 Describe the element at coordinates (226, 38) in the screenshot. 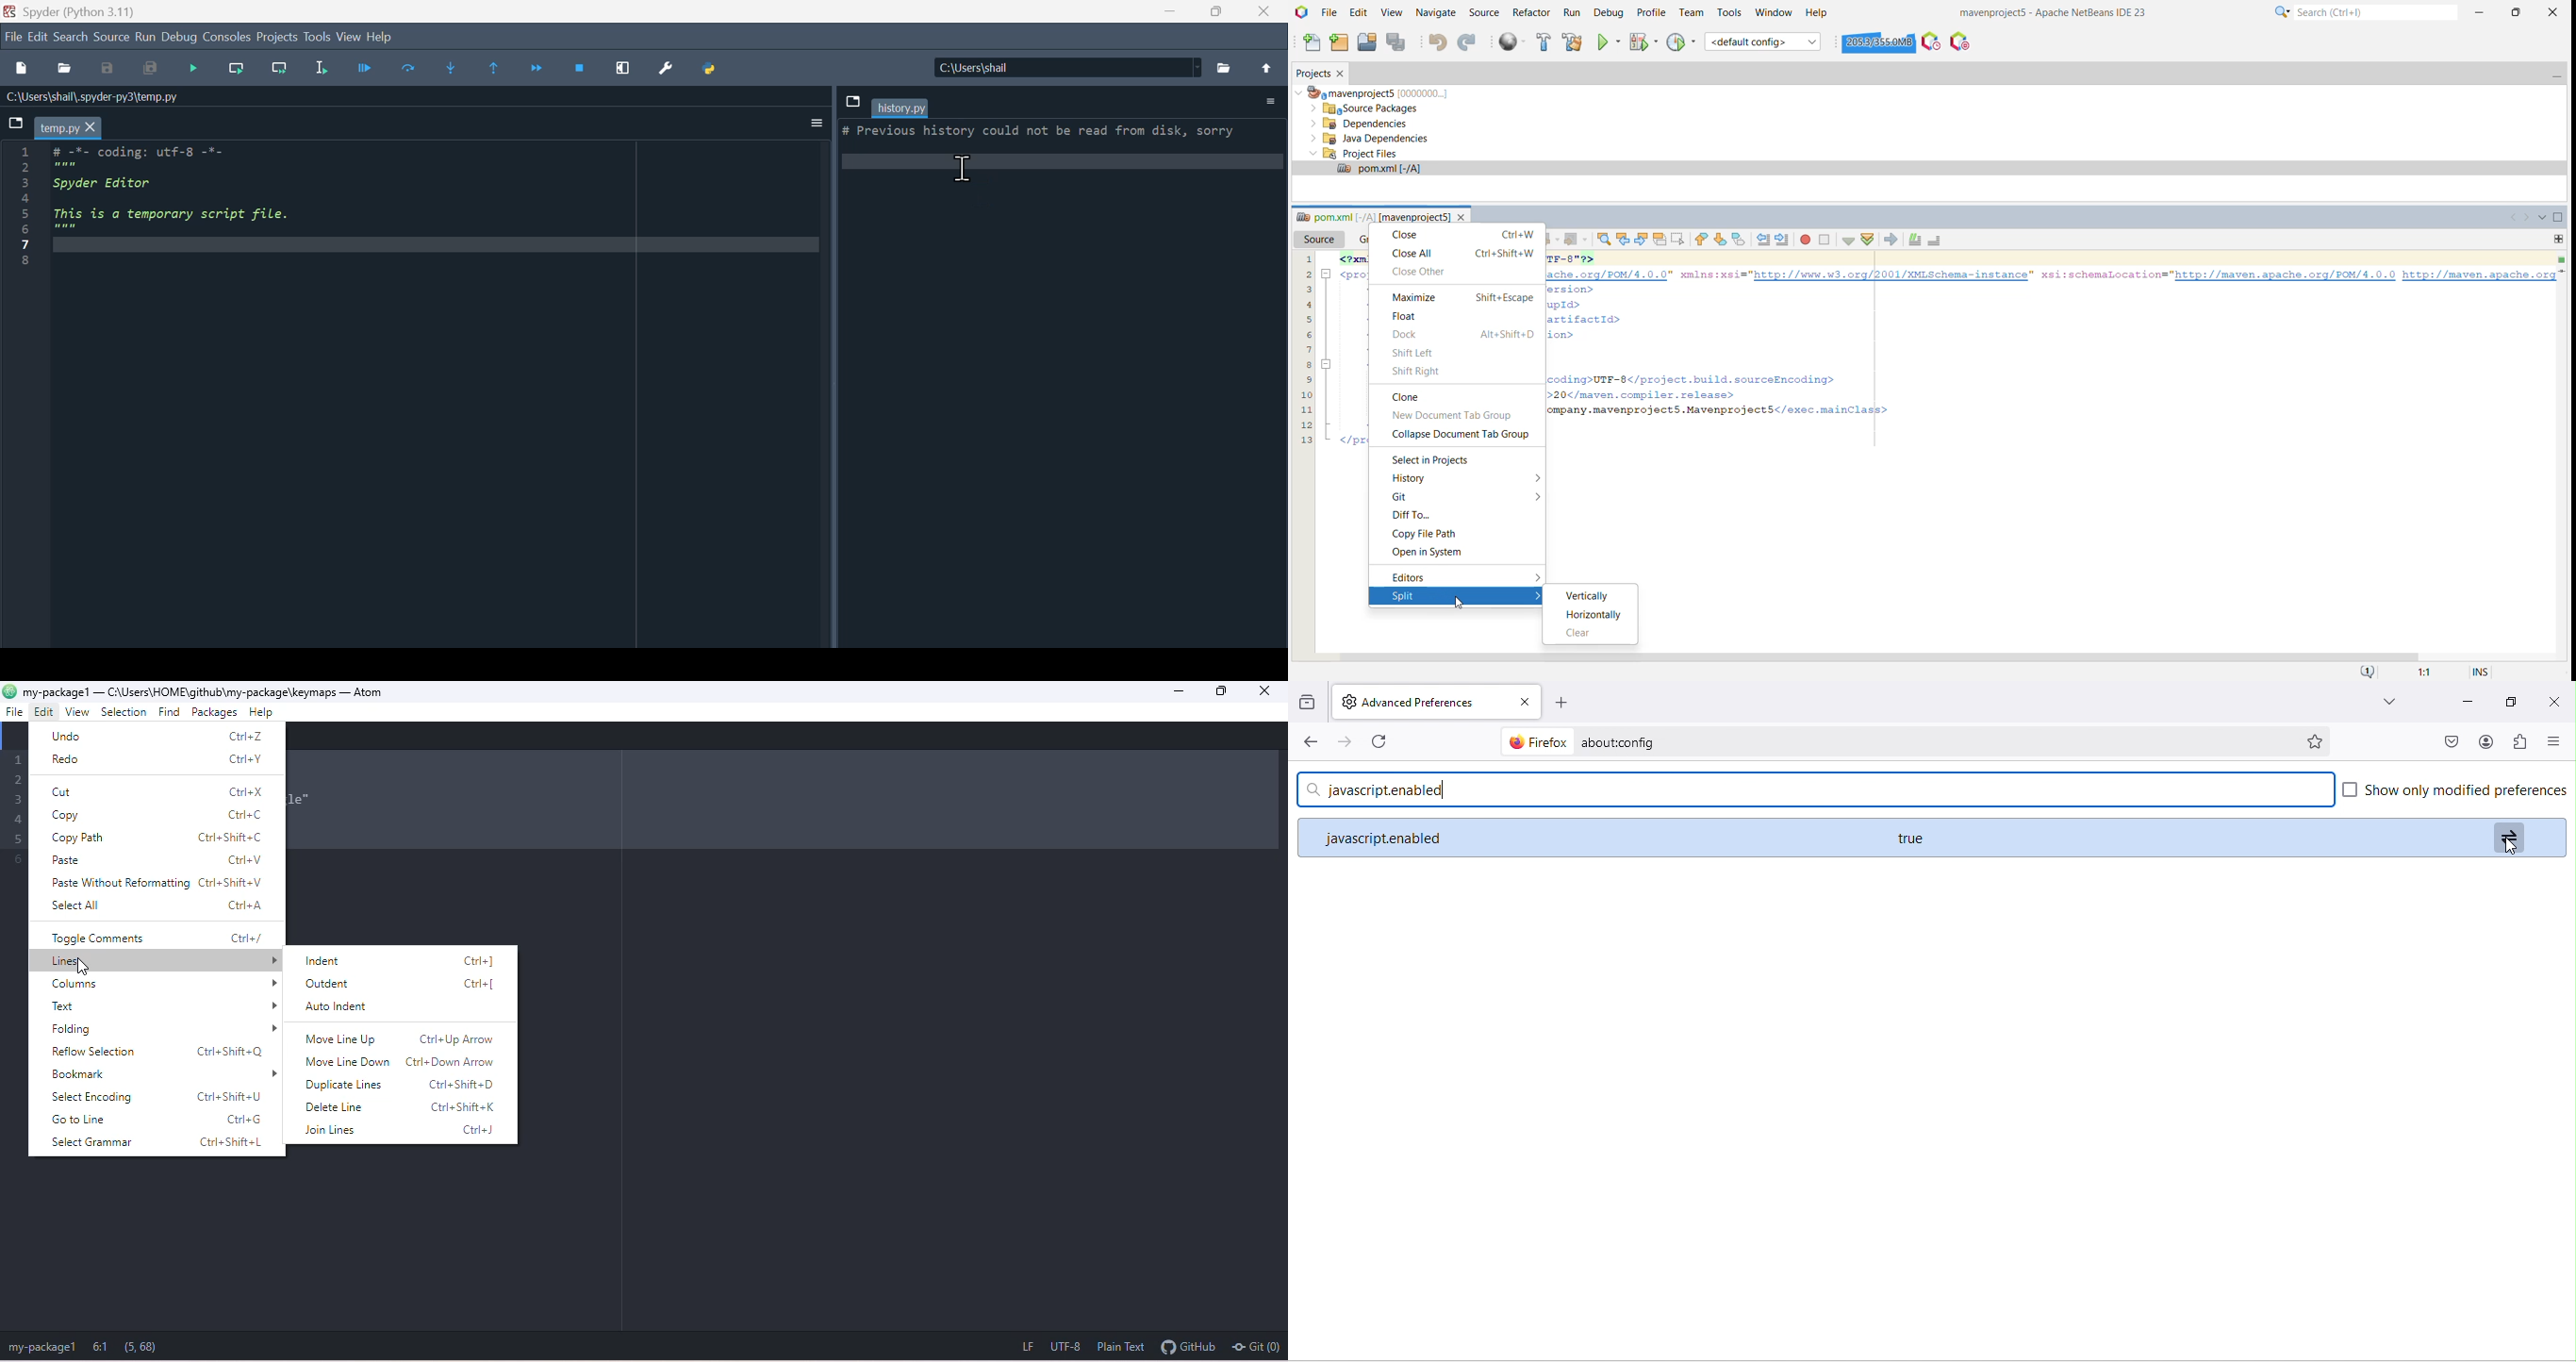

I see `Consoles` at that location.